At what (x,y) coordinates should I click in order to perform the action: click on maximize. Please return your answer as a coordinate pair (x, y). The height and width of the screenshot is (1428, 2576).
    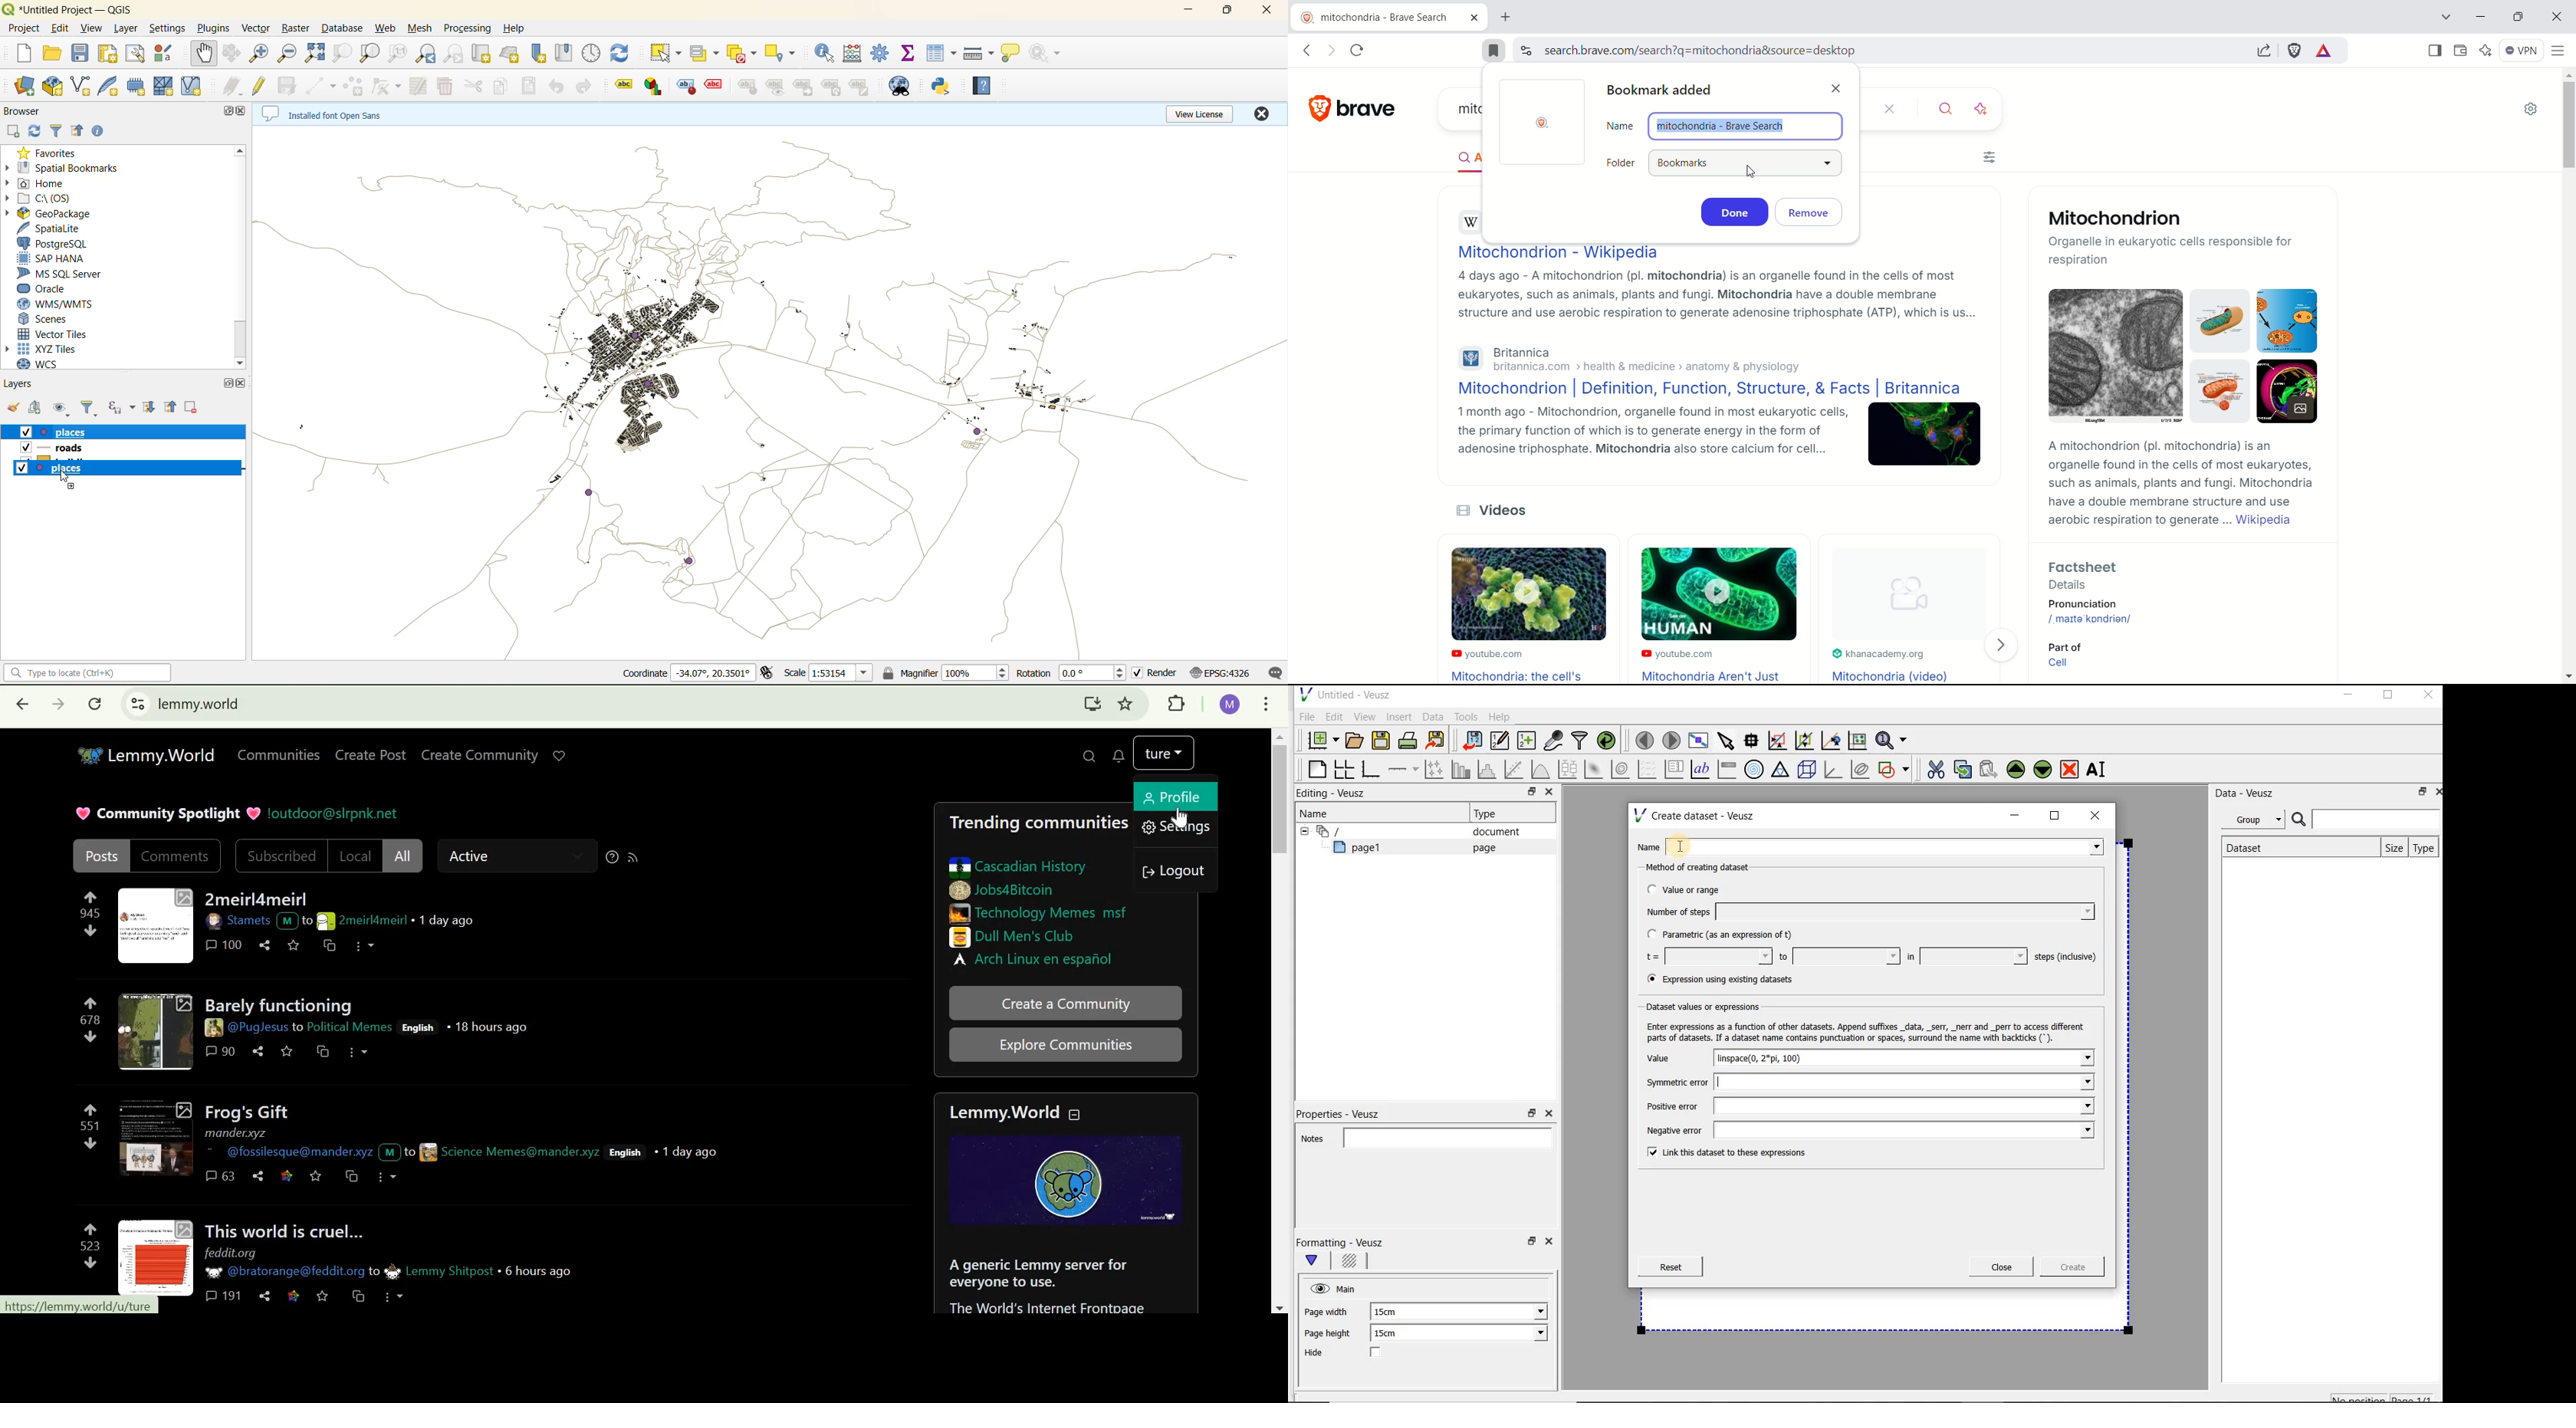
    Looking at the image, I should click on (1228, 11).